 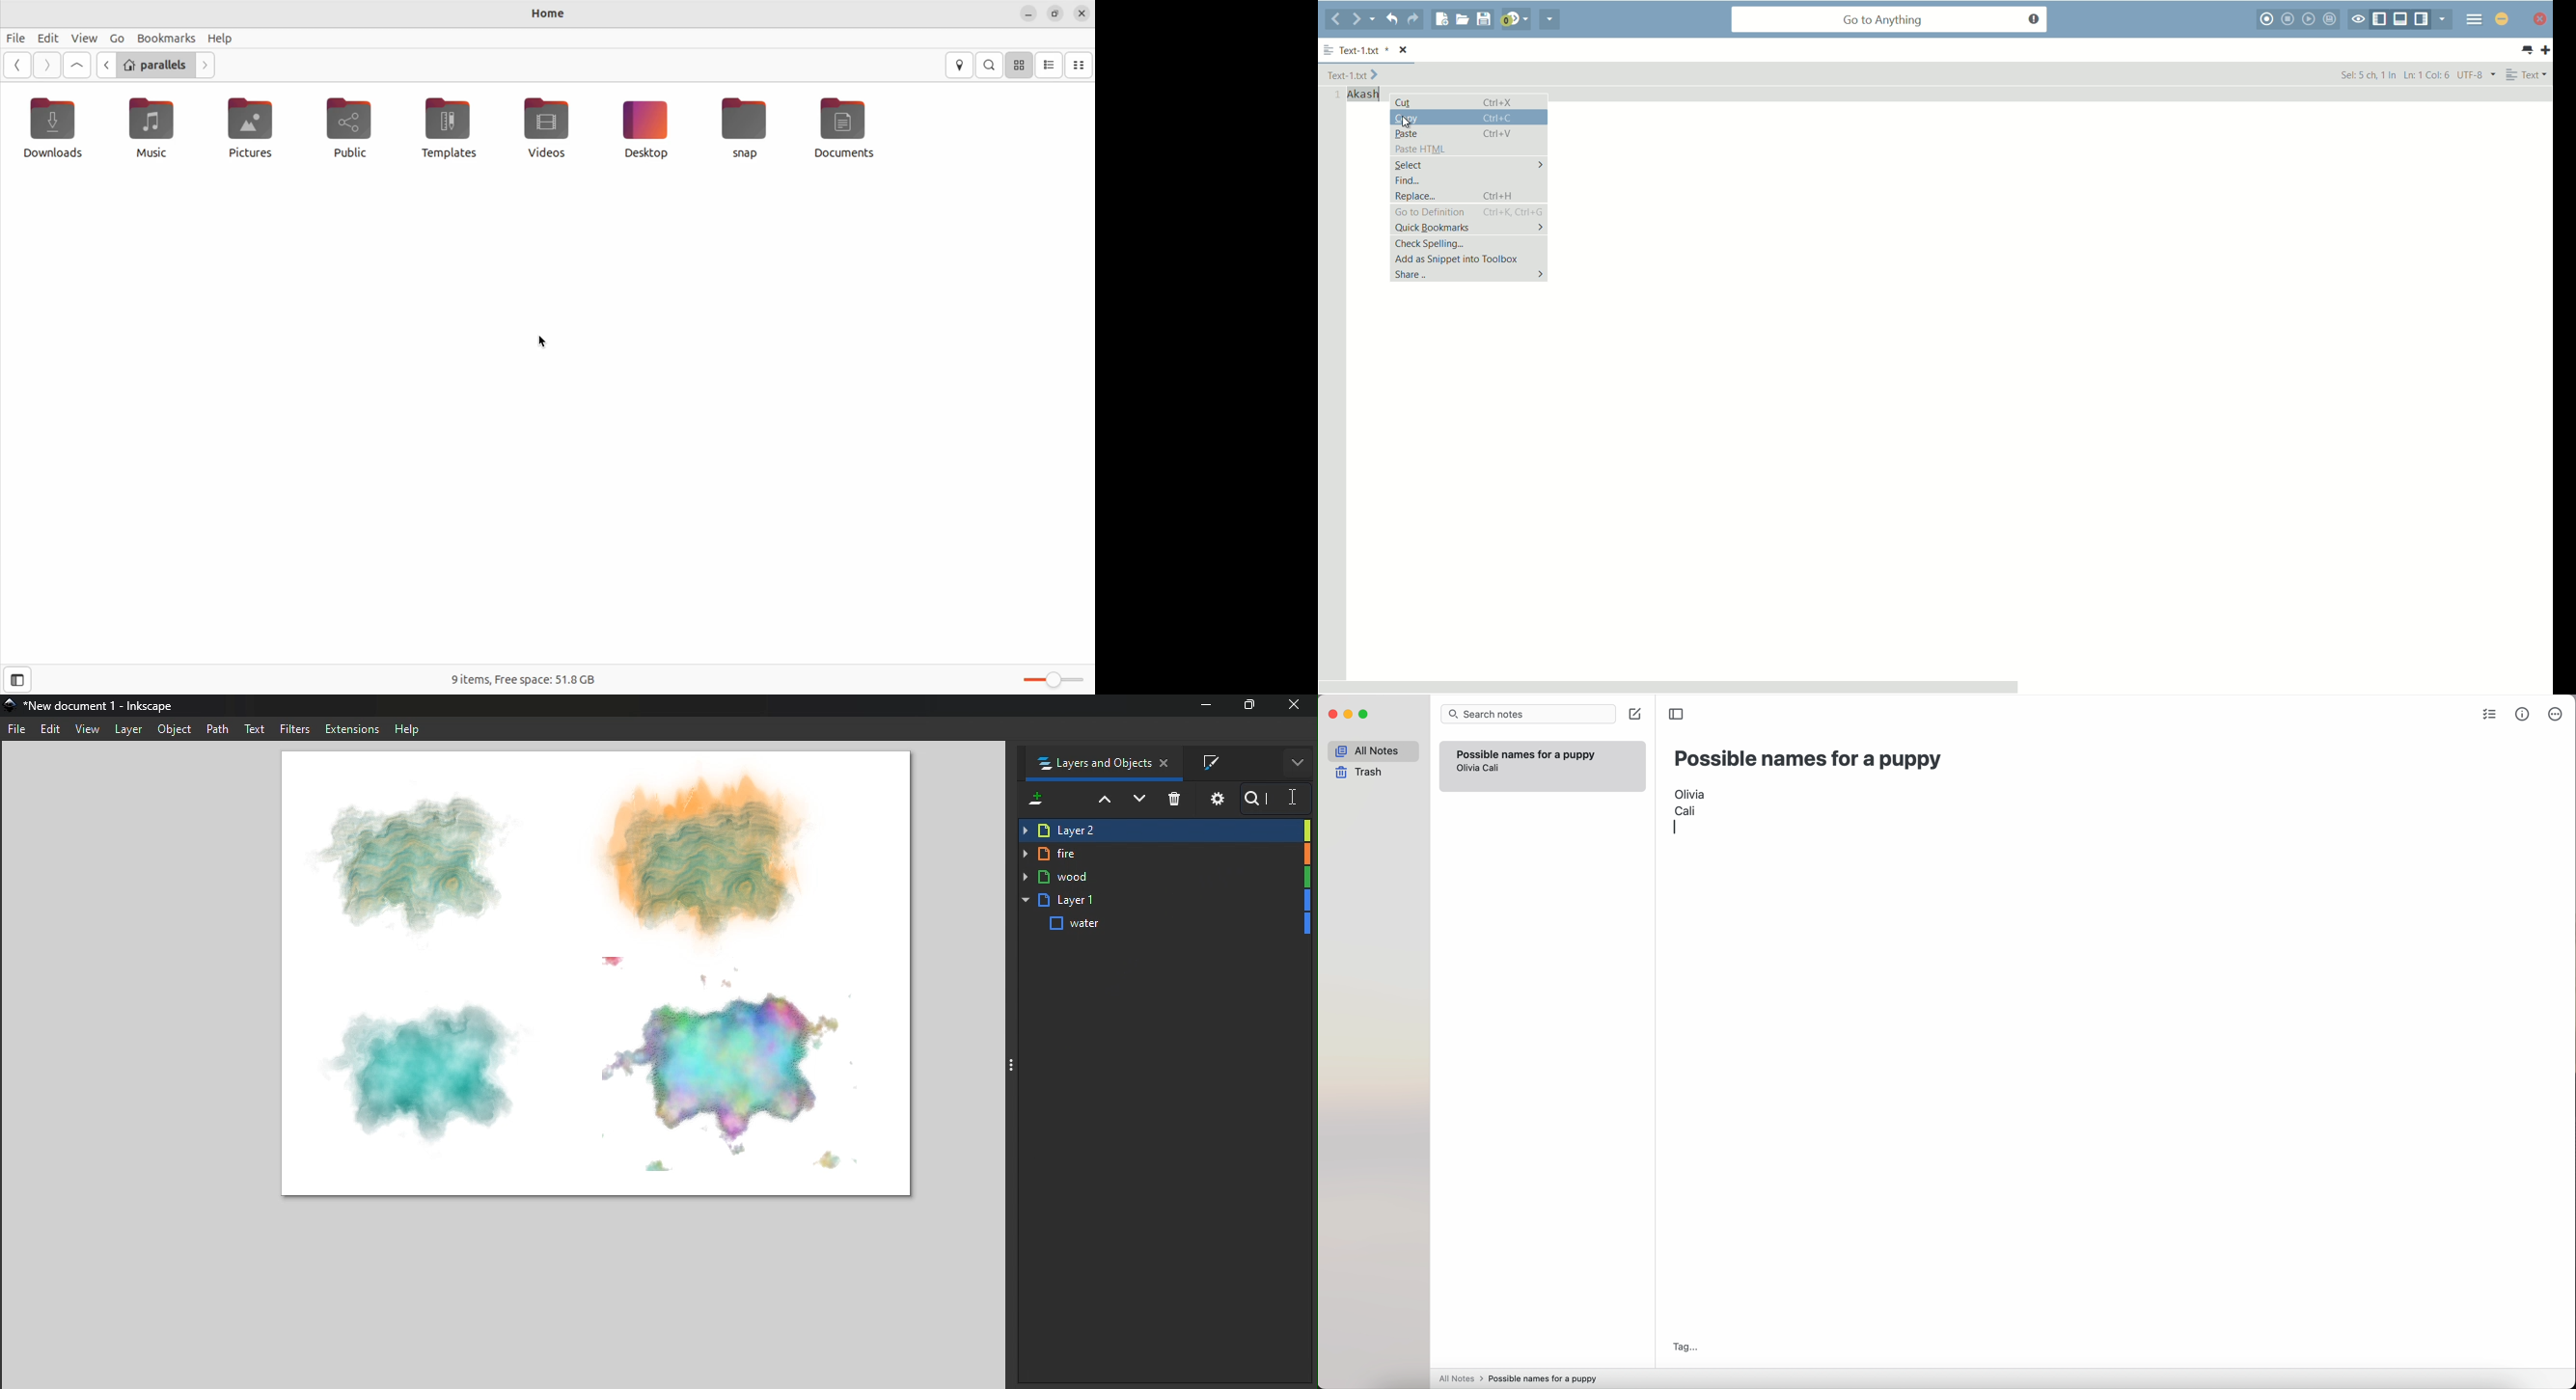 What do you see at coordinates (1272, 800) in the screenshot?
I see `Search bar` at bounding box center [1272, 800].